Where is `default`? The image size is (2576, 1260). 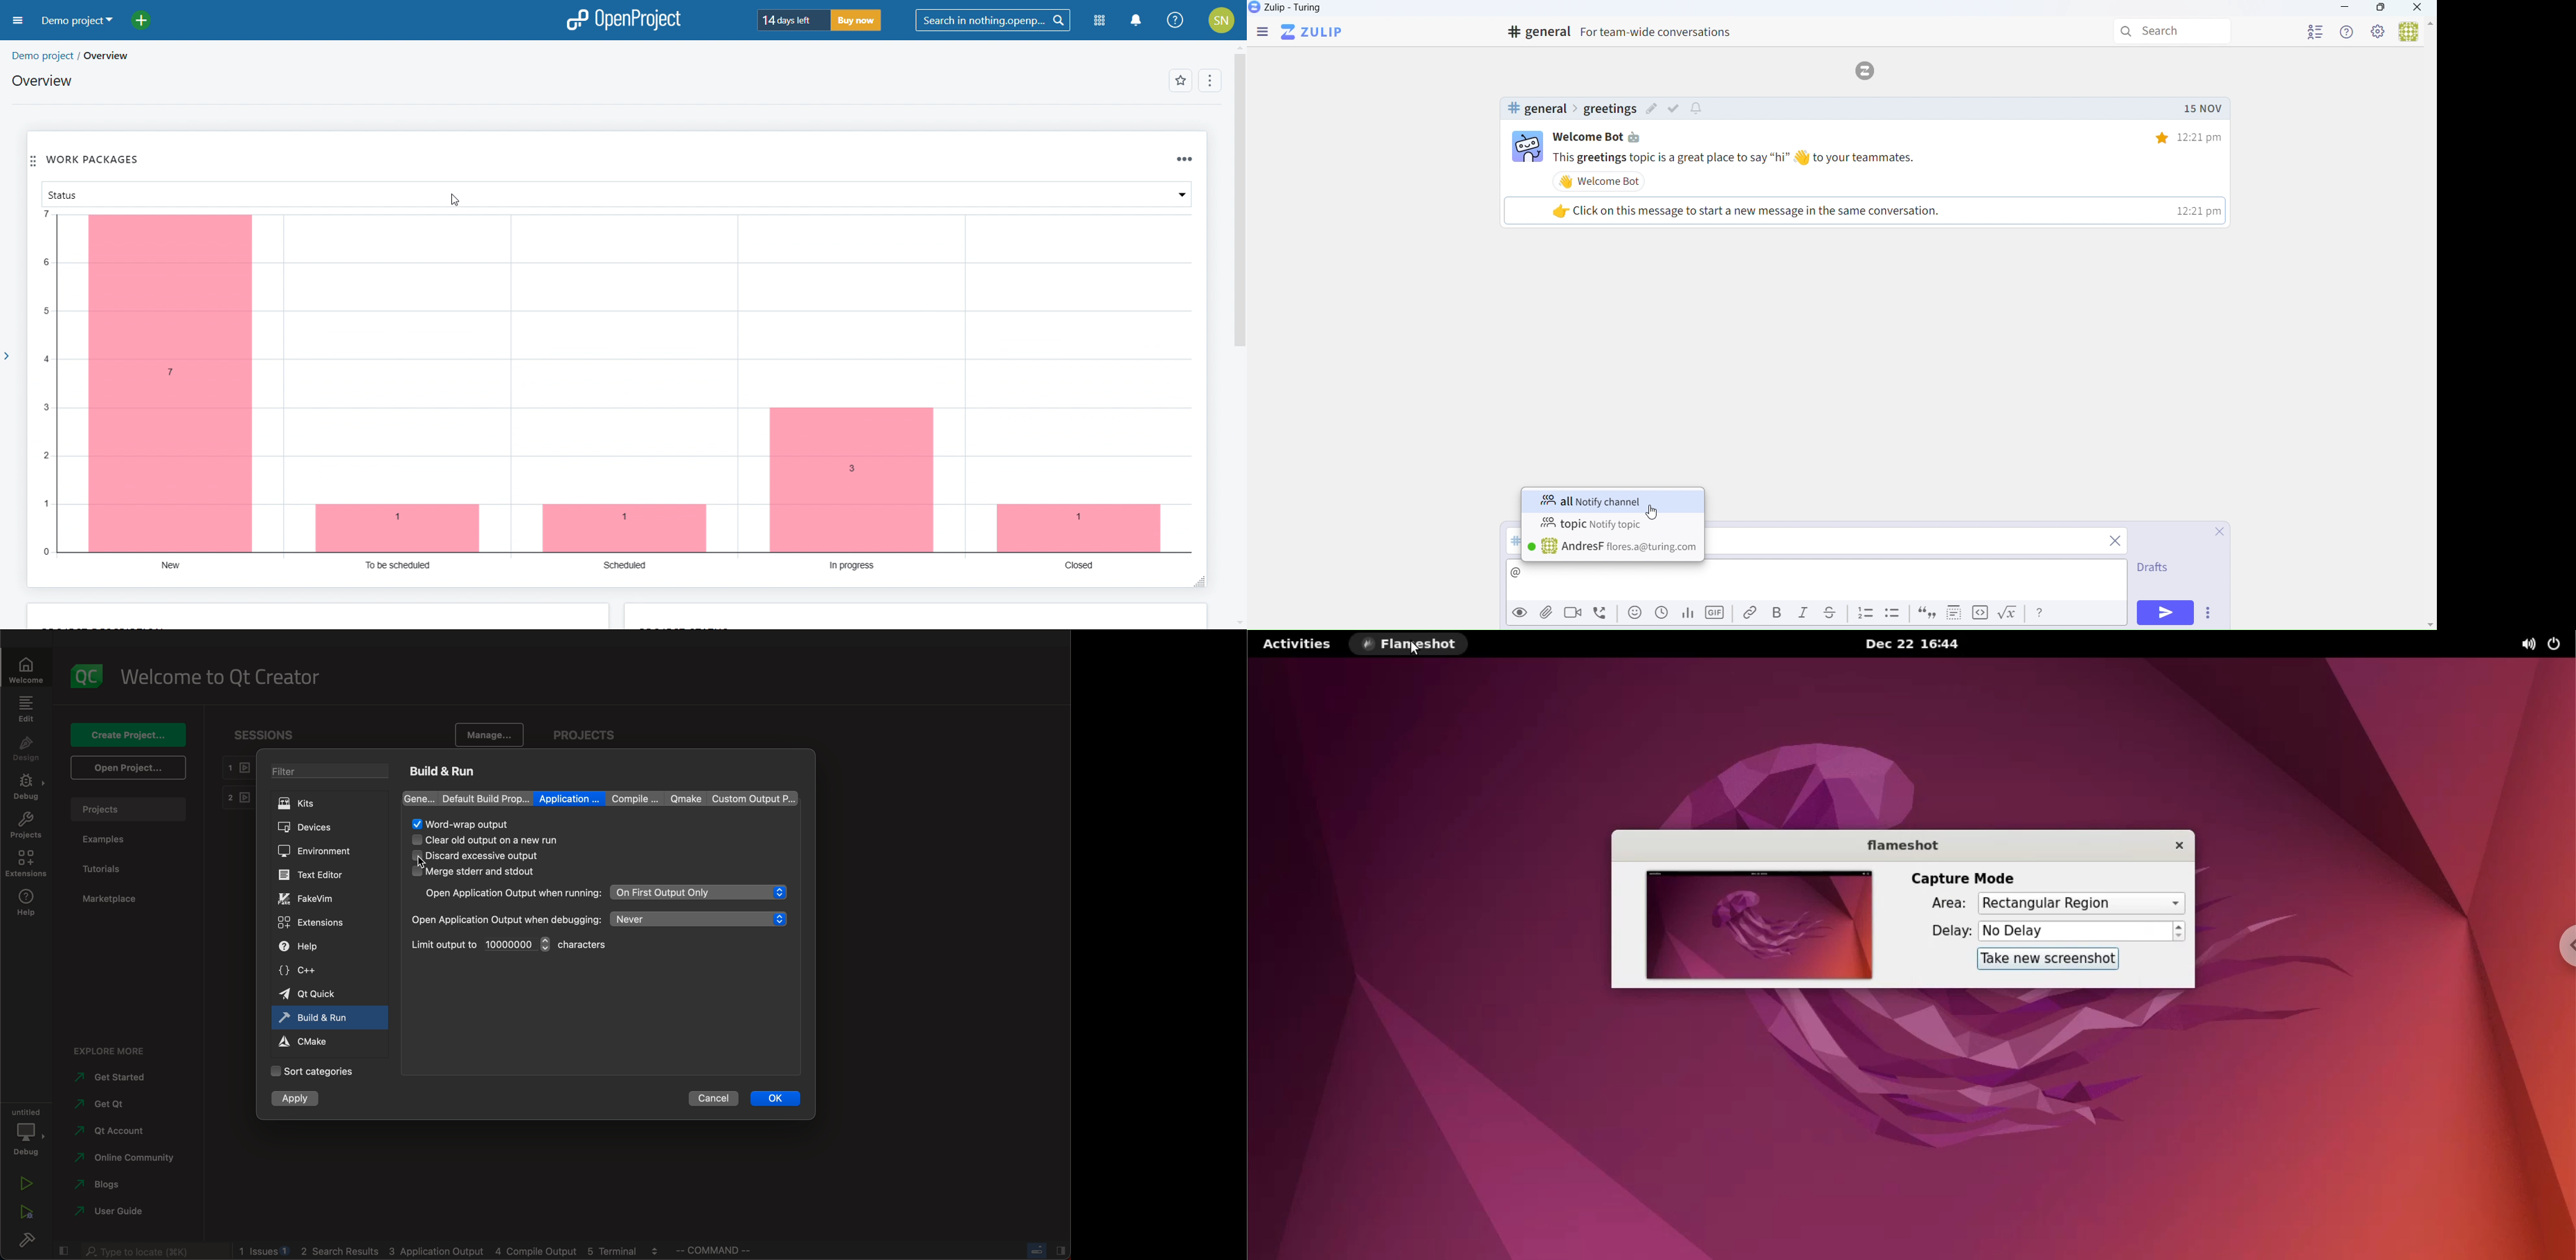
default is located at coordinates (486, 797).